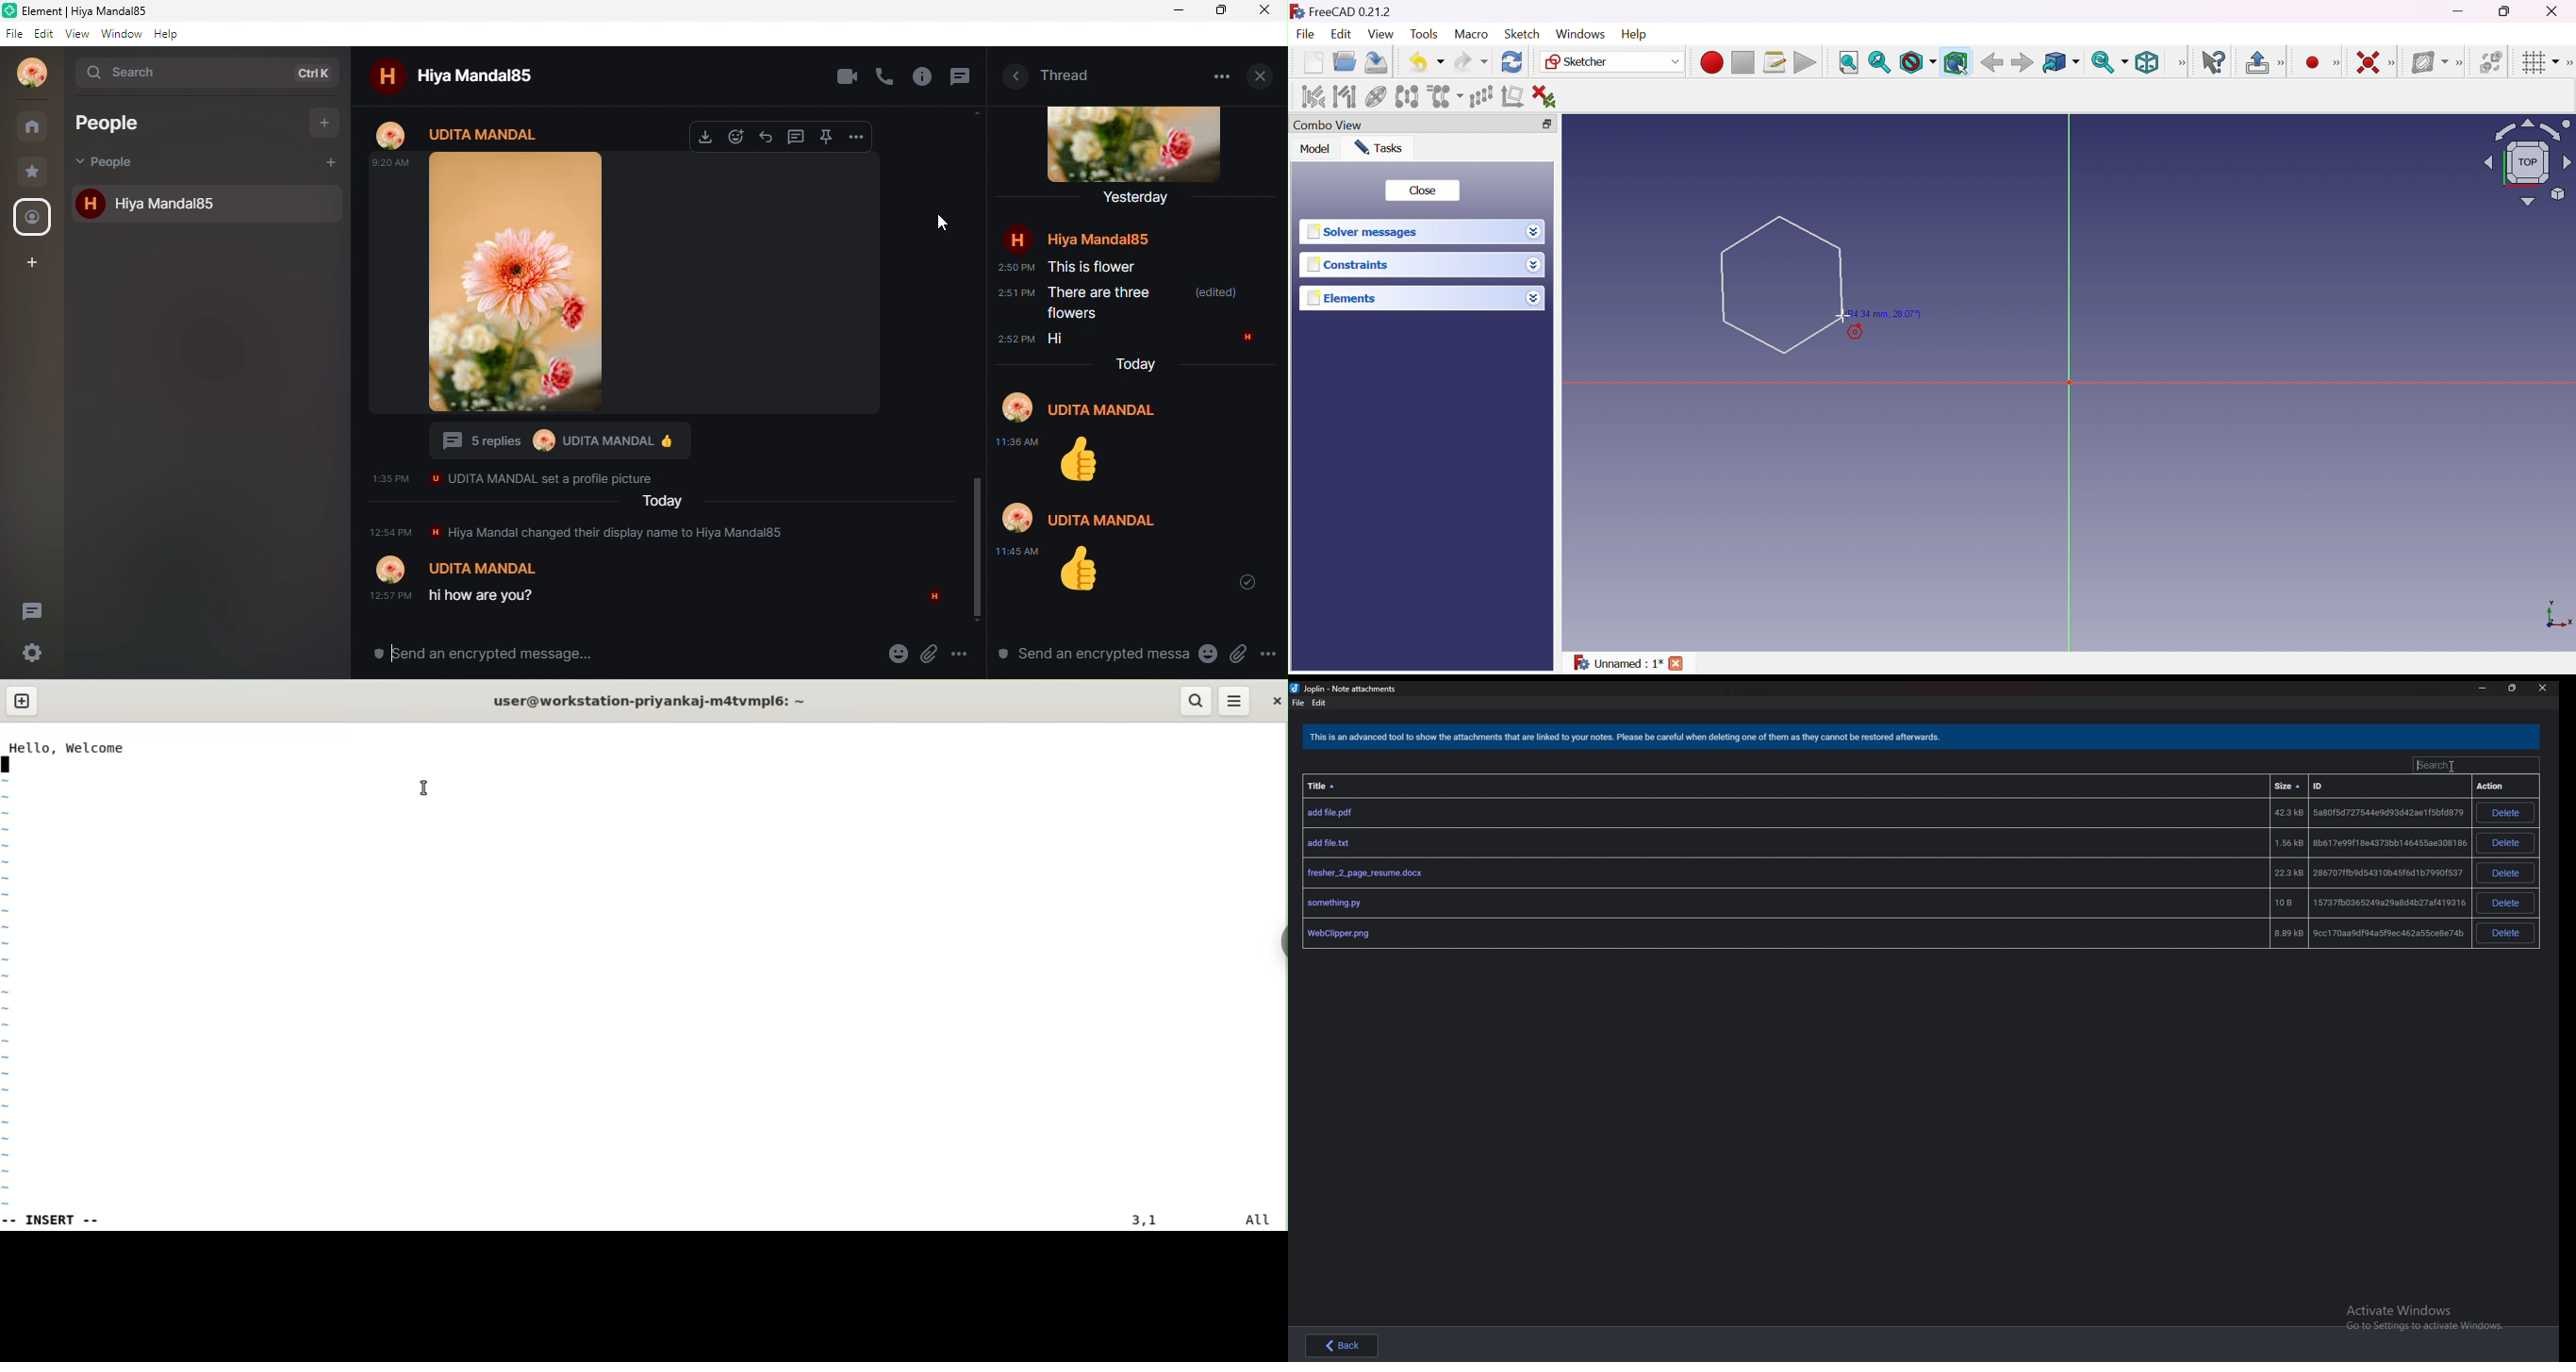 Image resolution: width=2576 pixels, height=1372 pixels. I want to click on Help, so click(1636, 35).